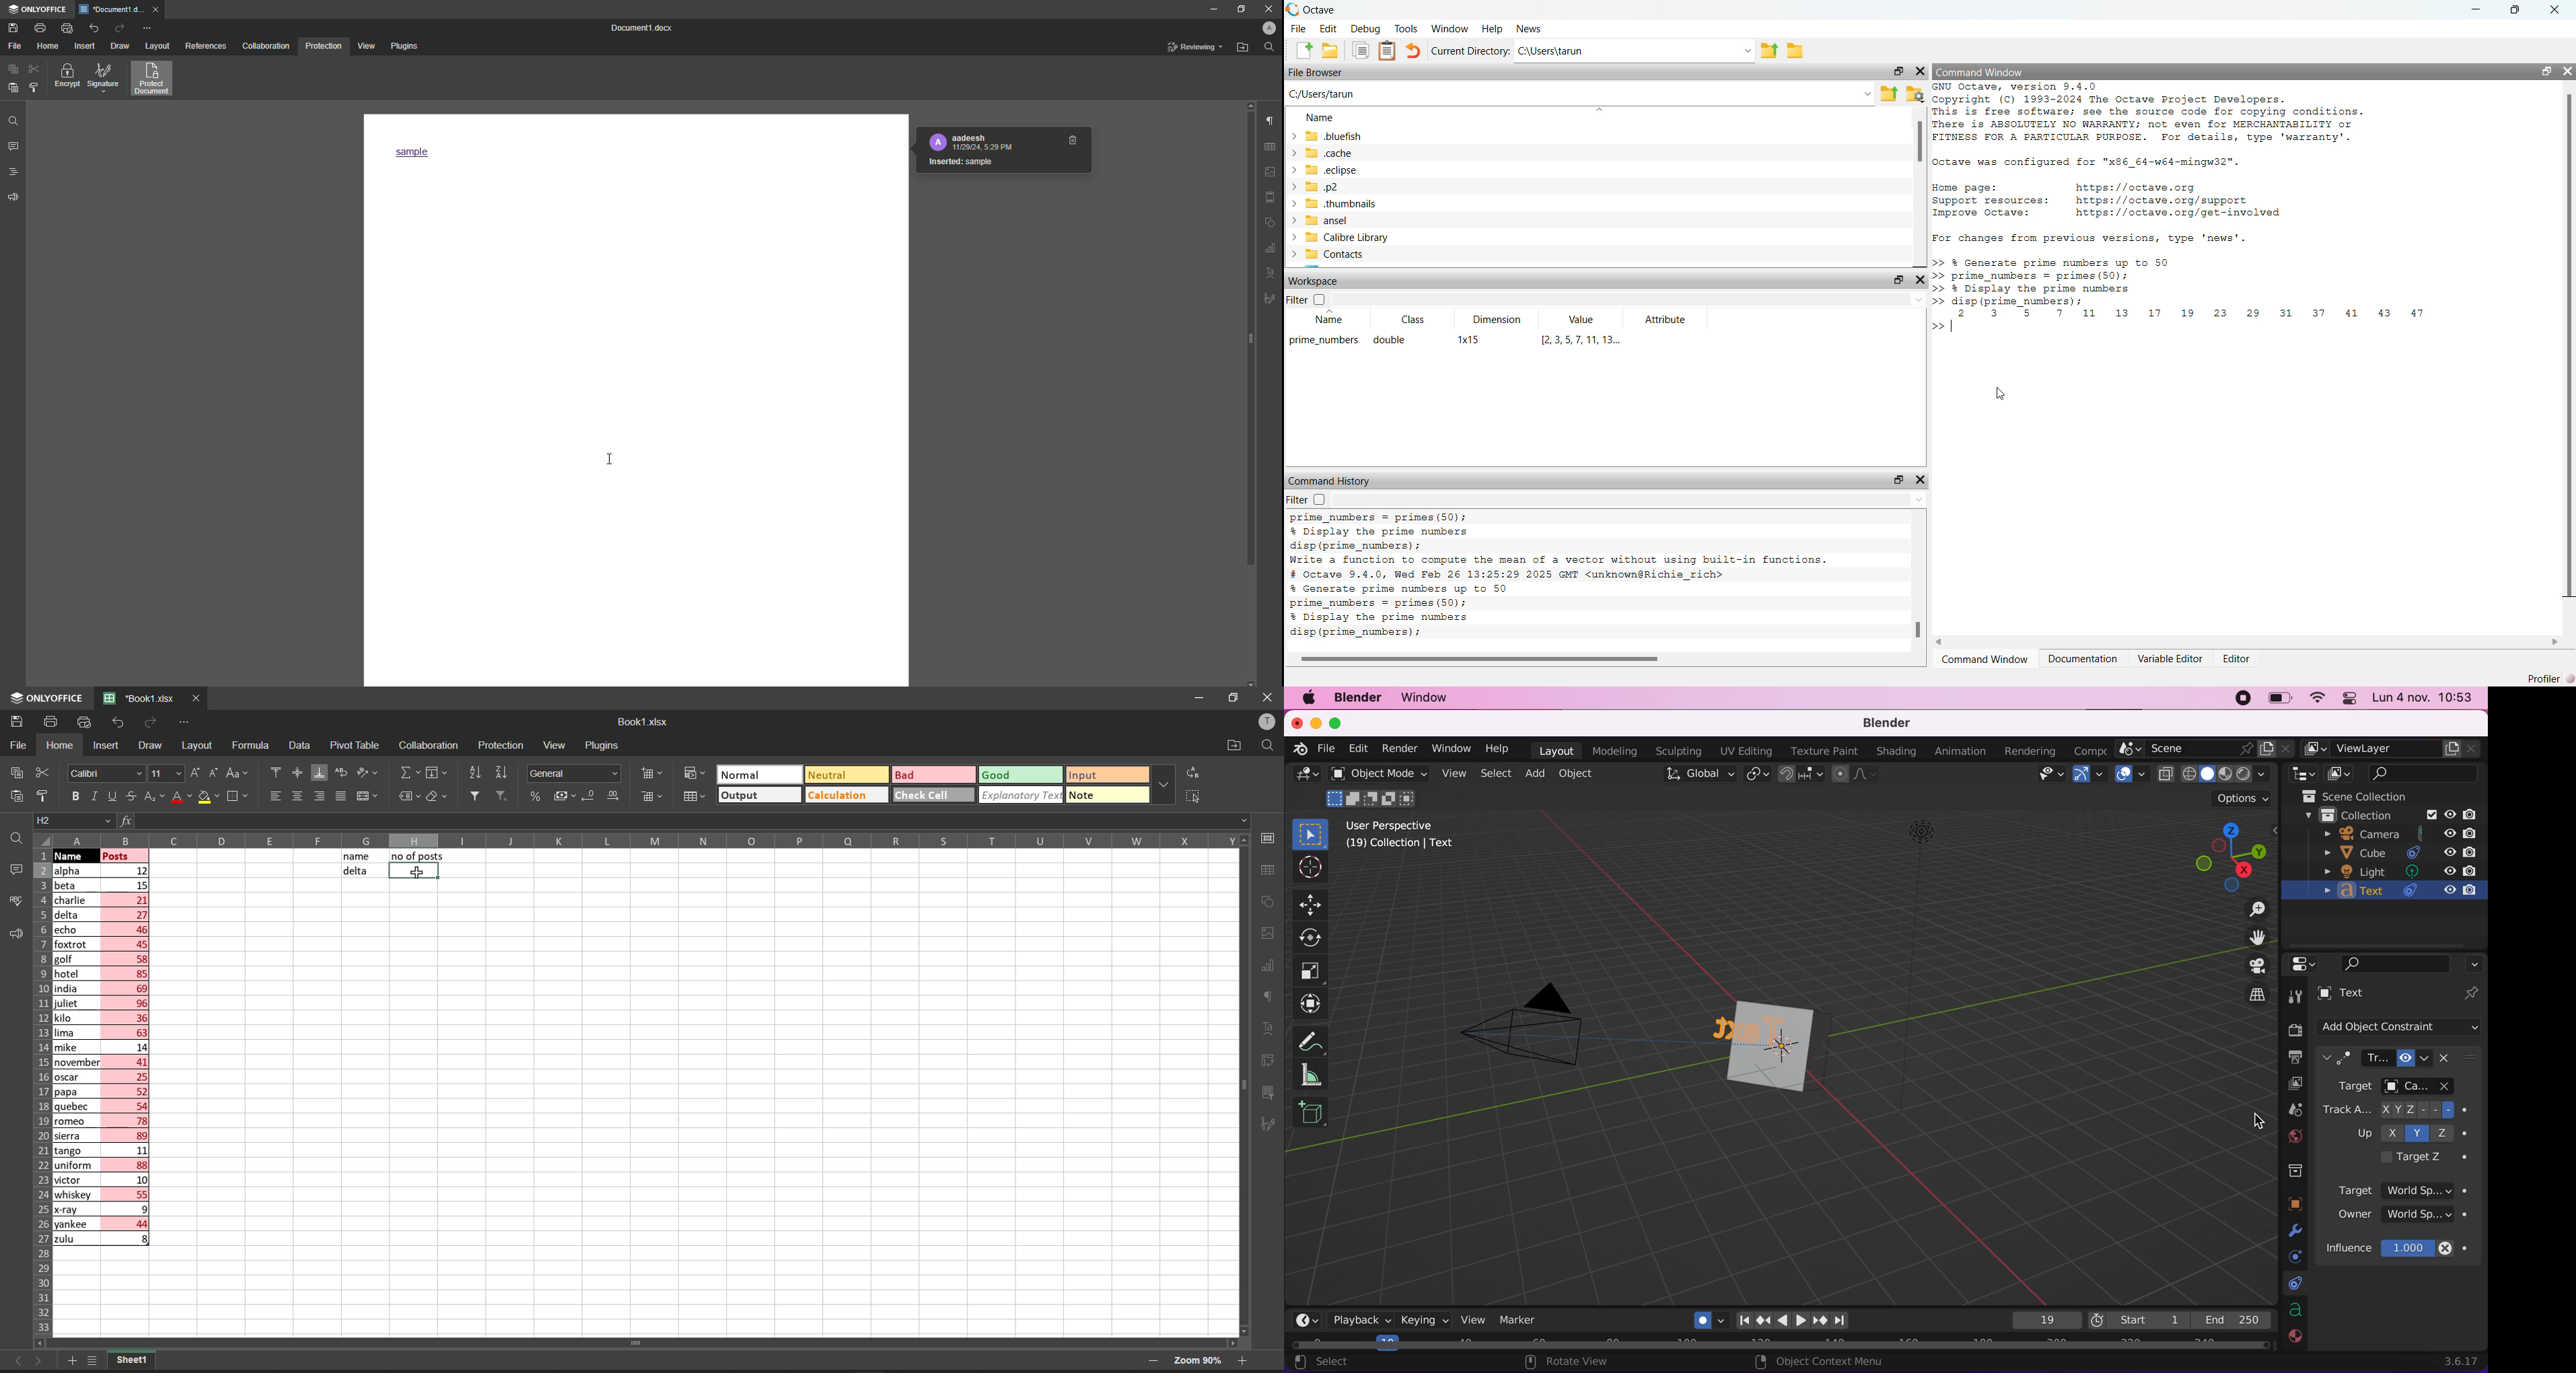  What do you see at coordinates (2427, 775) in the screenshot?
I see `search` at bounding box center [2427, 775].